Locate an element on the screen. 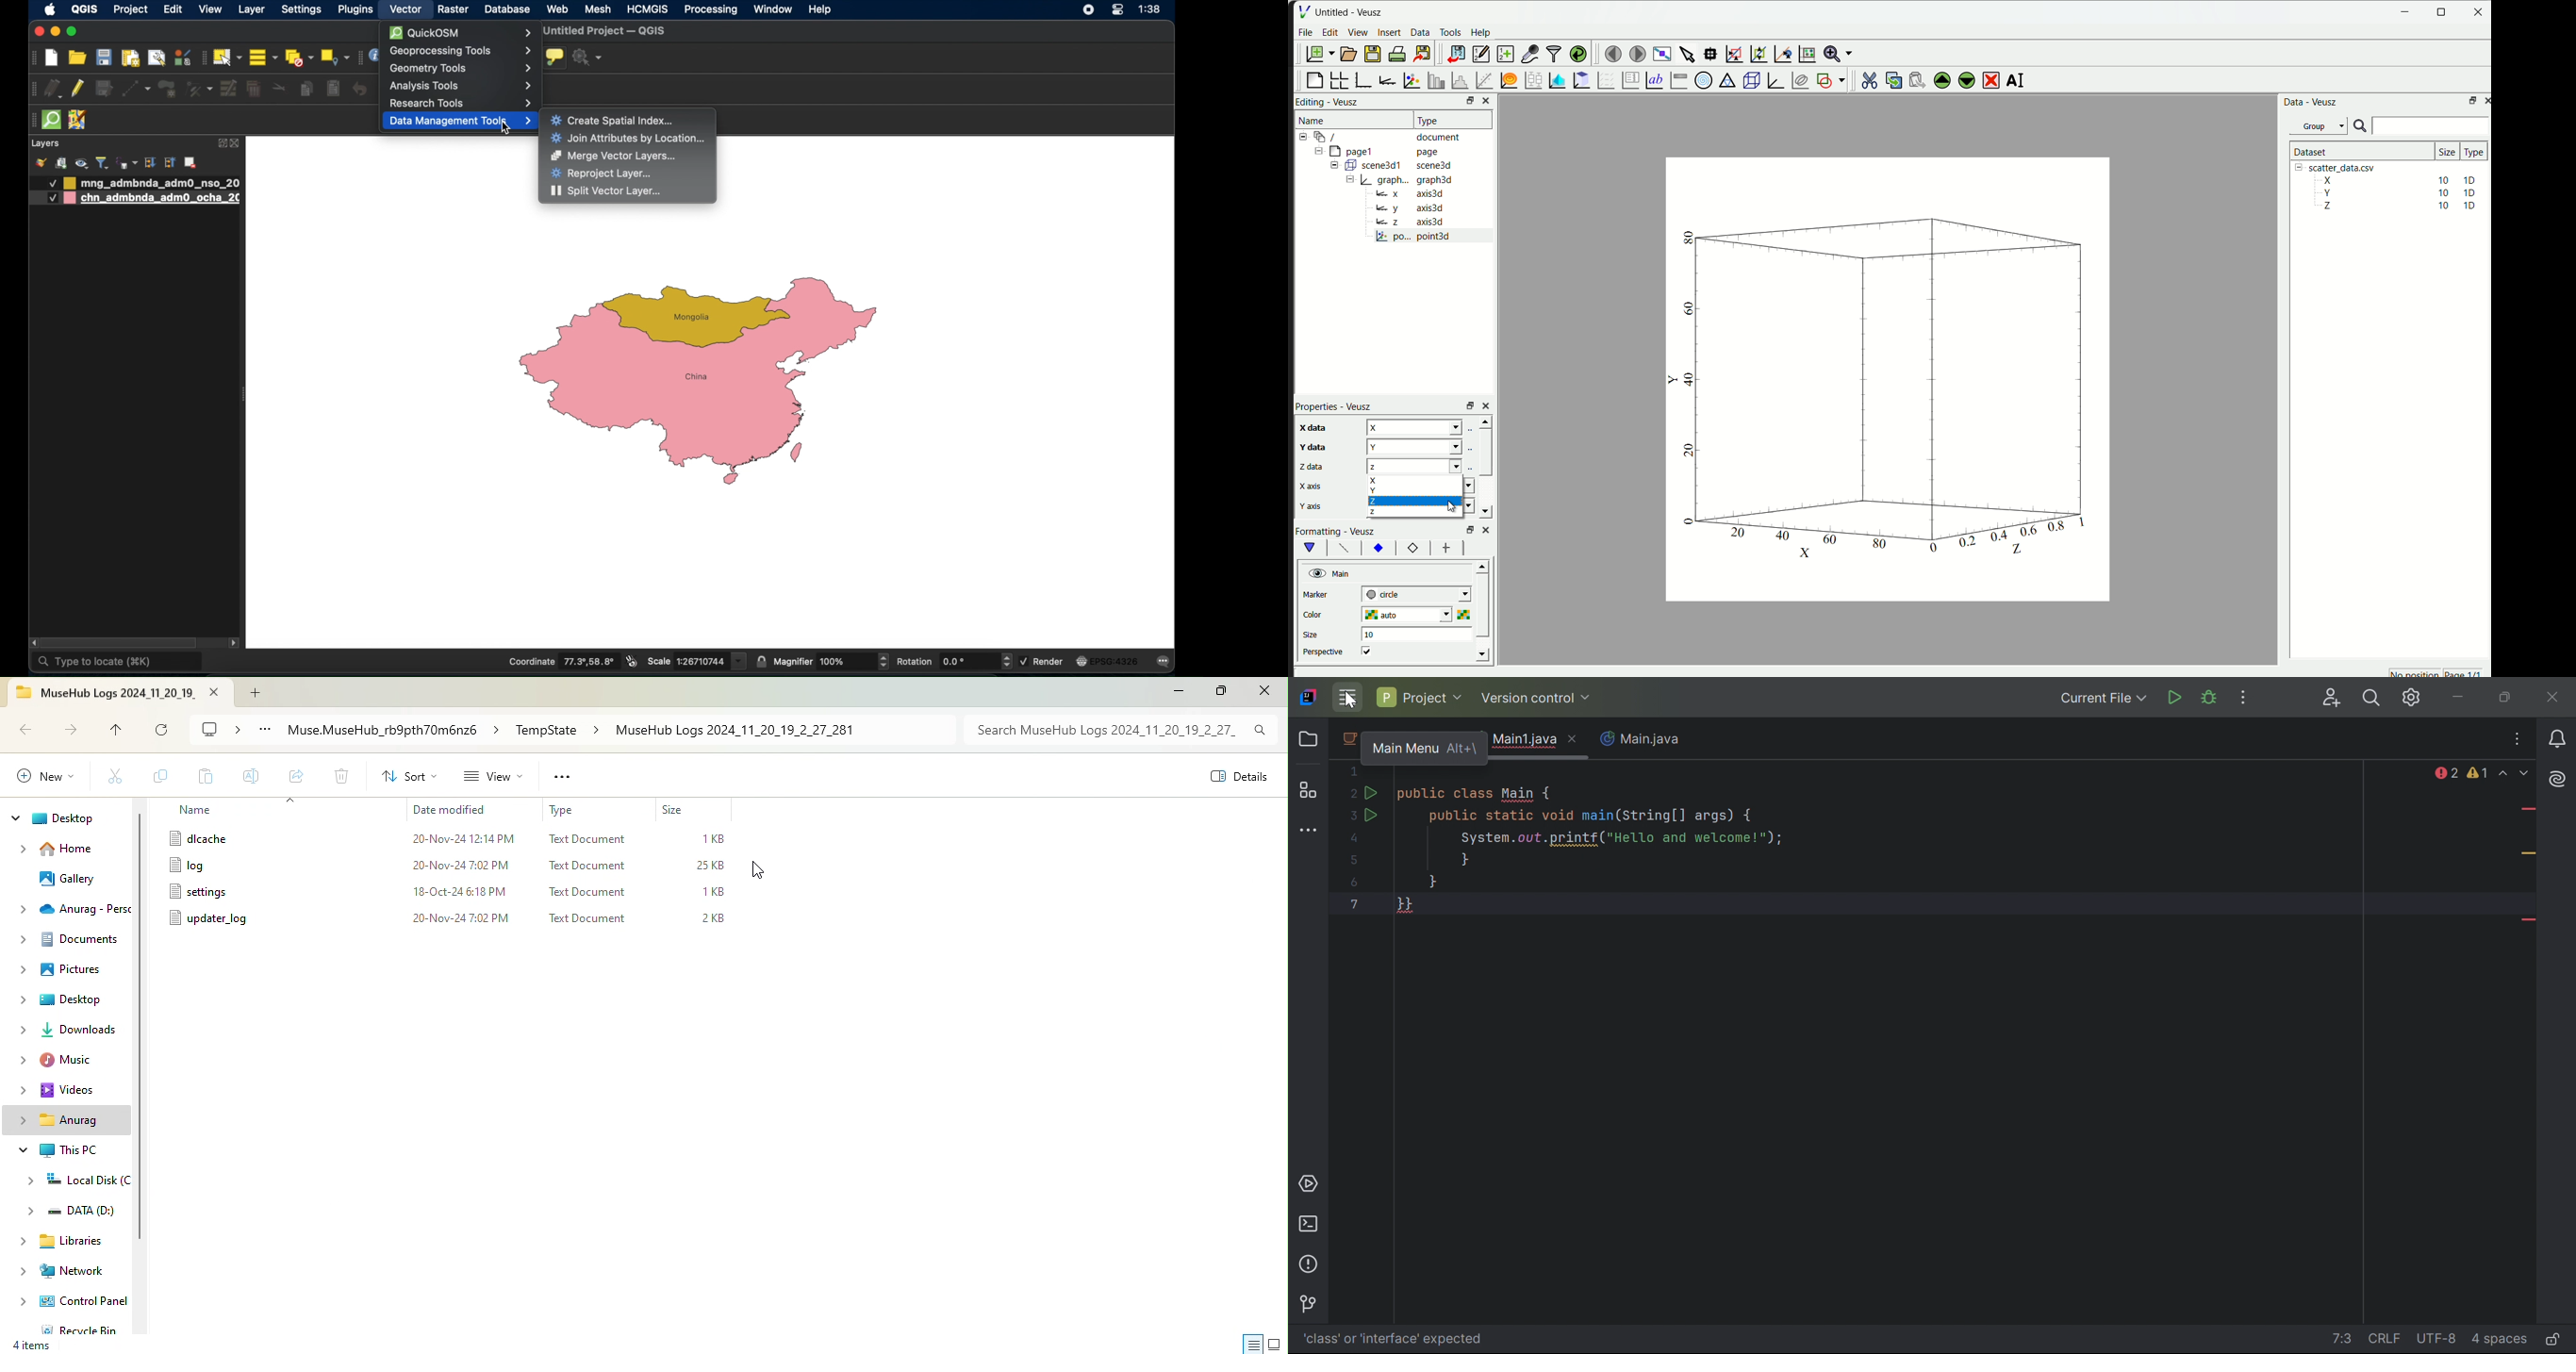  Display information about each item in the windows is located at coordinates (1253, 1341).